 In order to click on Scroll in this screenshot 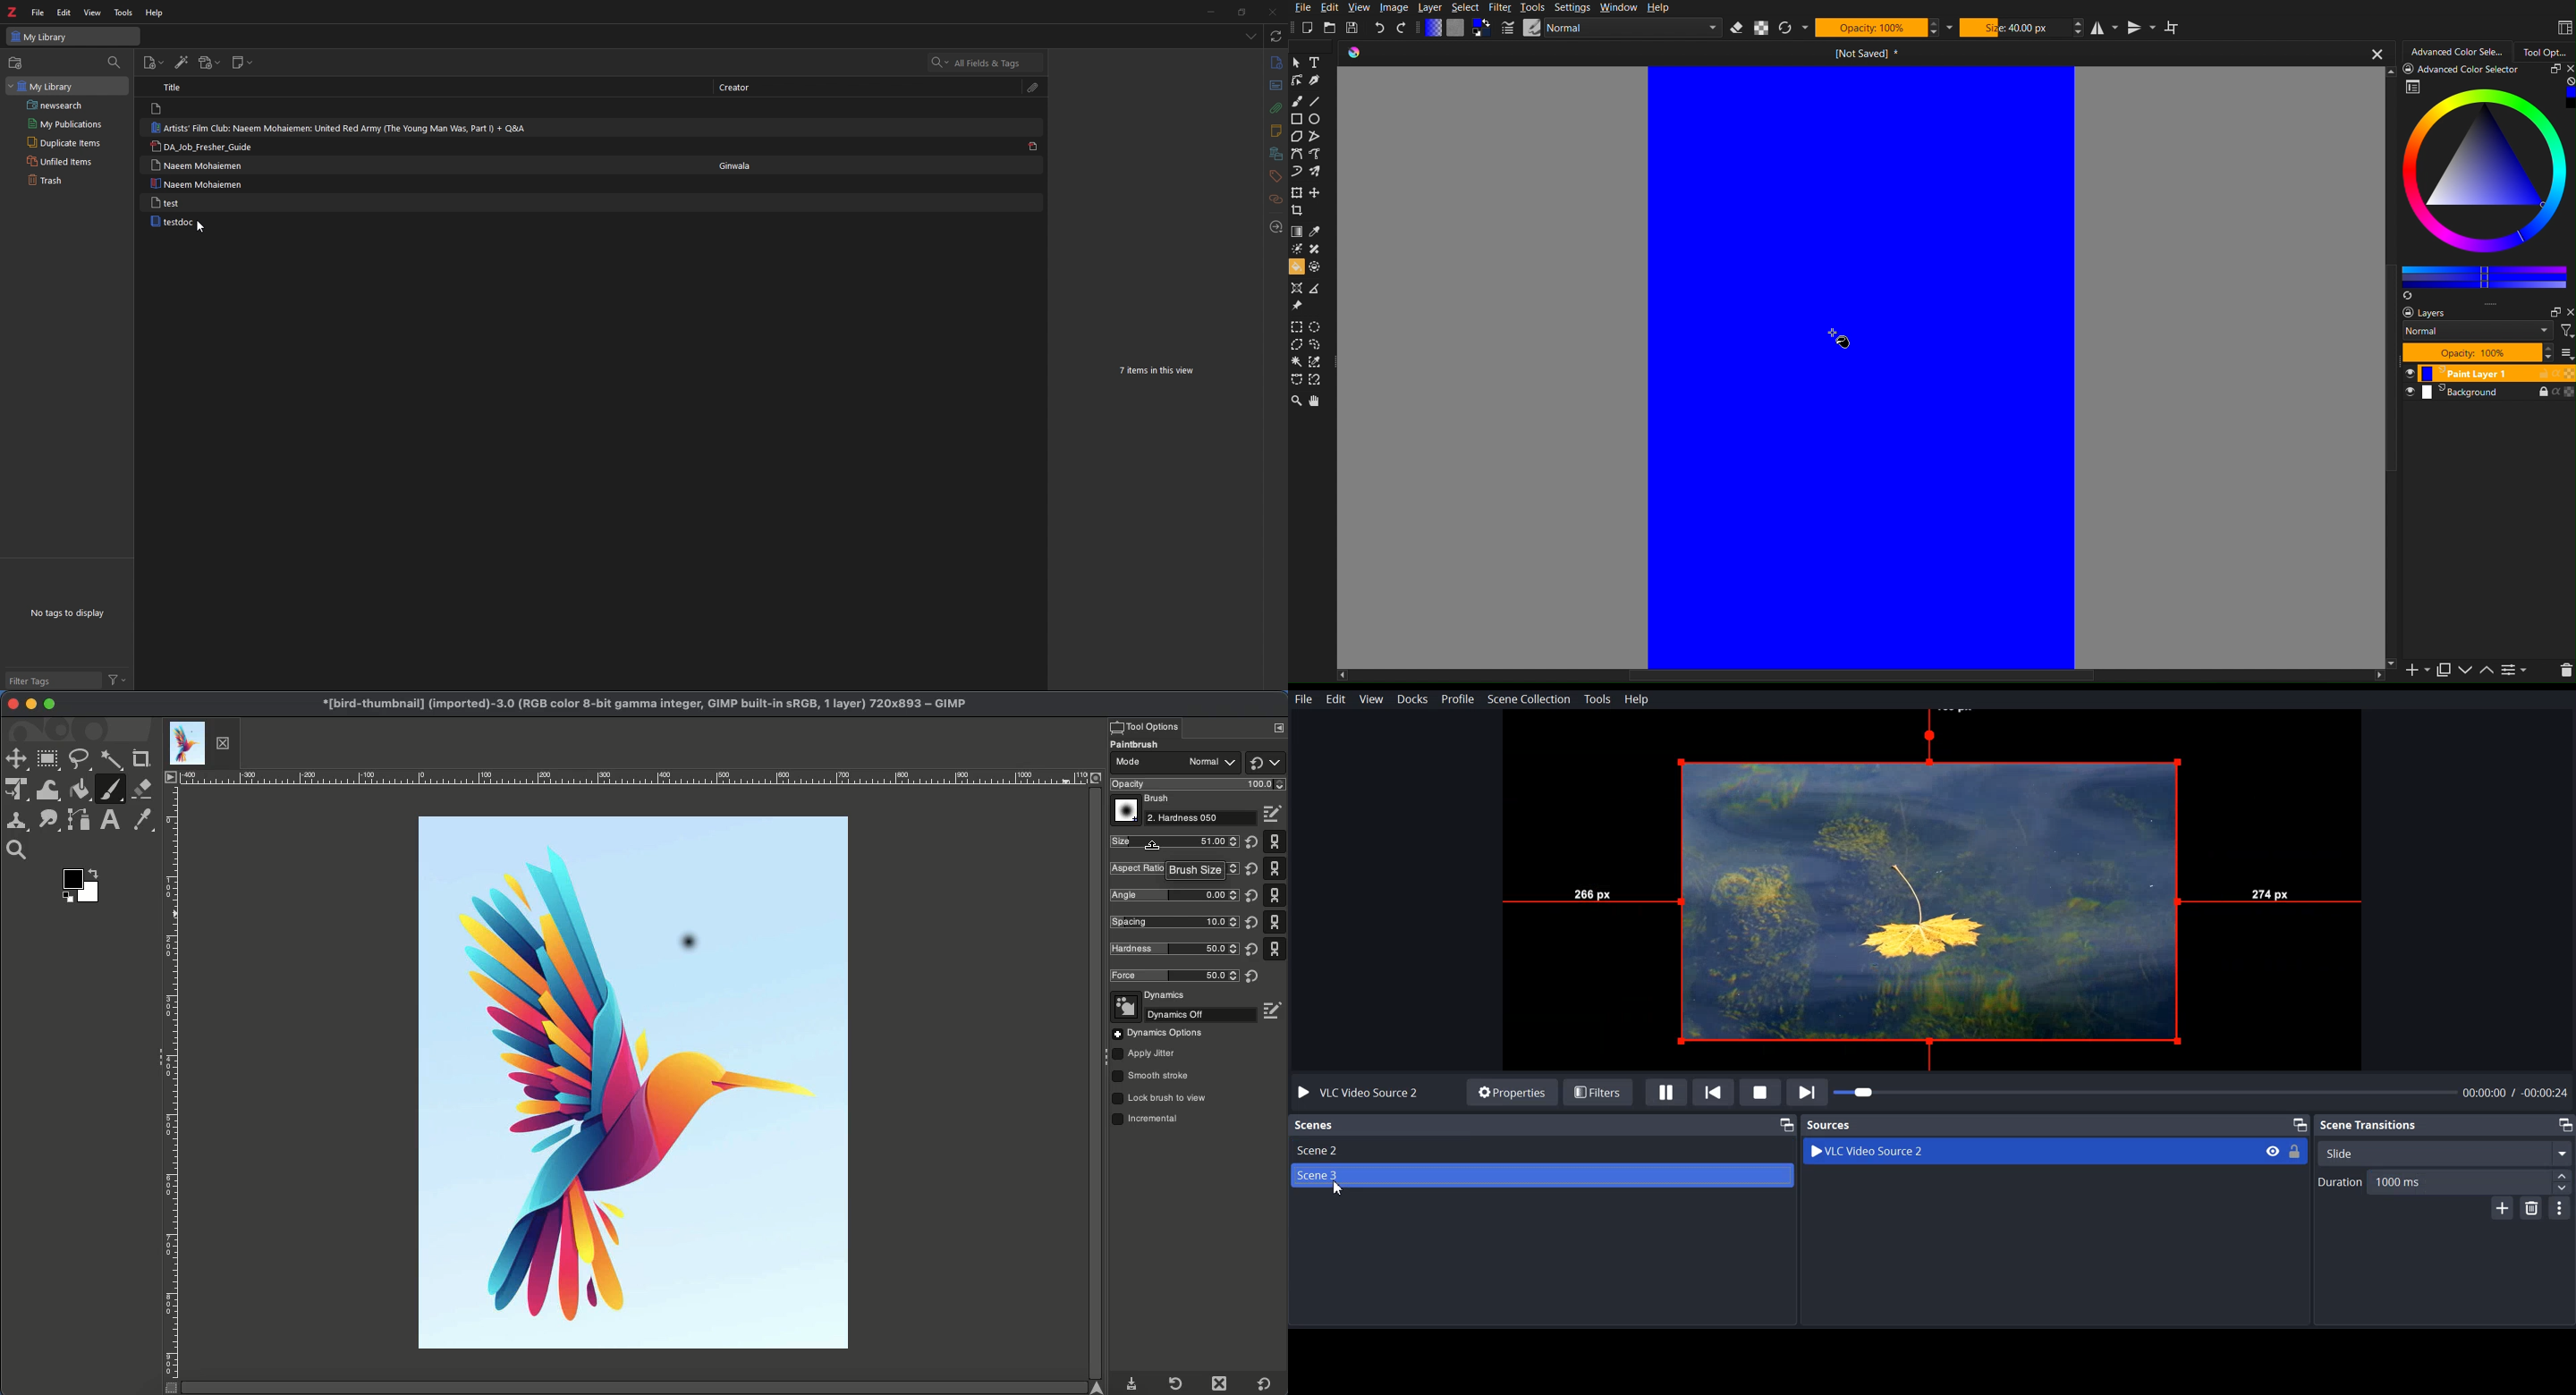, I will do `click(642, 1388)`.